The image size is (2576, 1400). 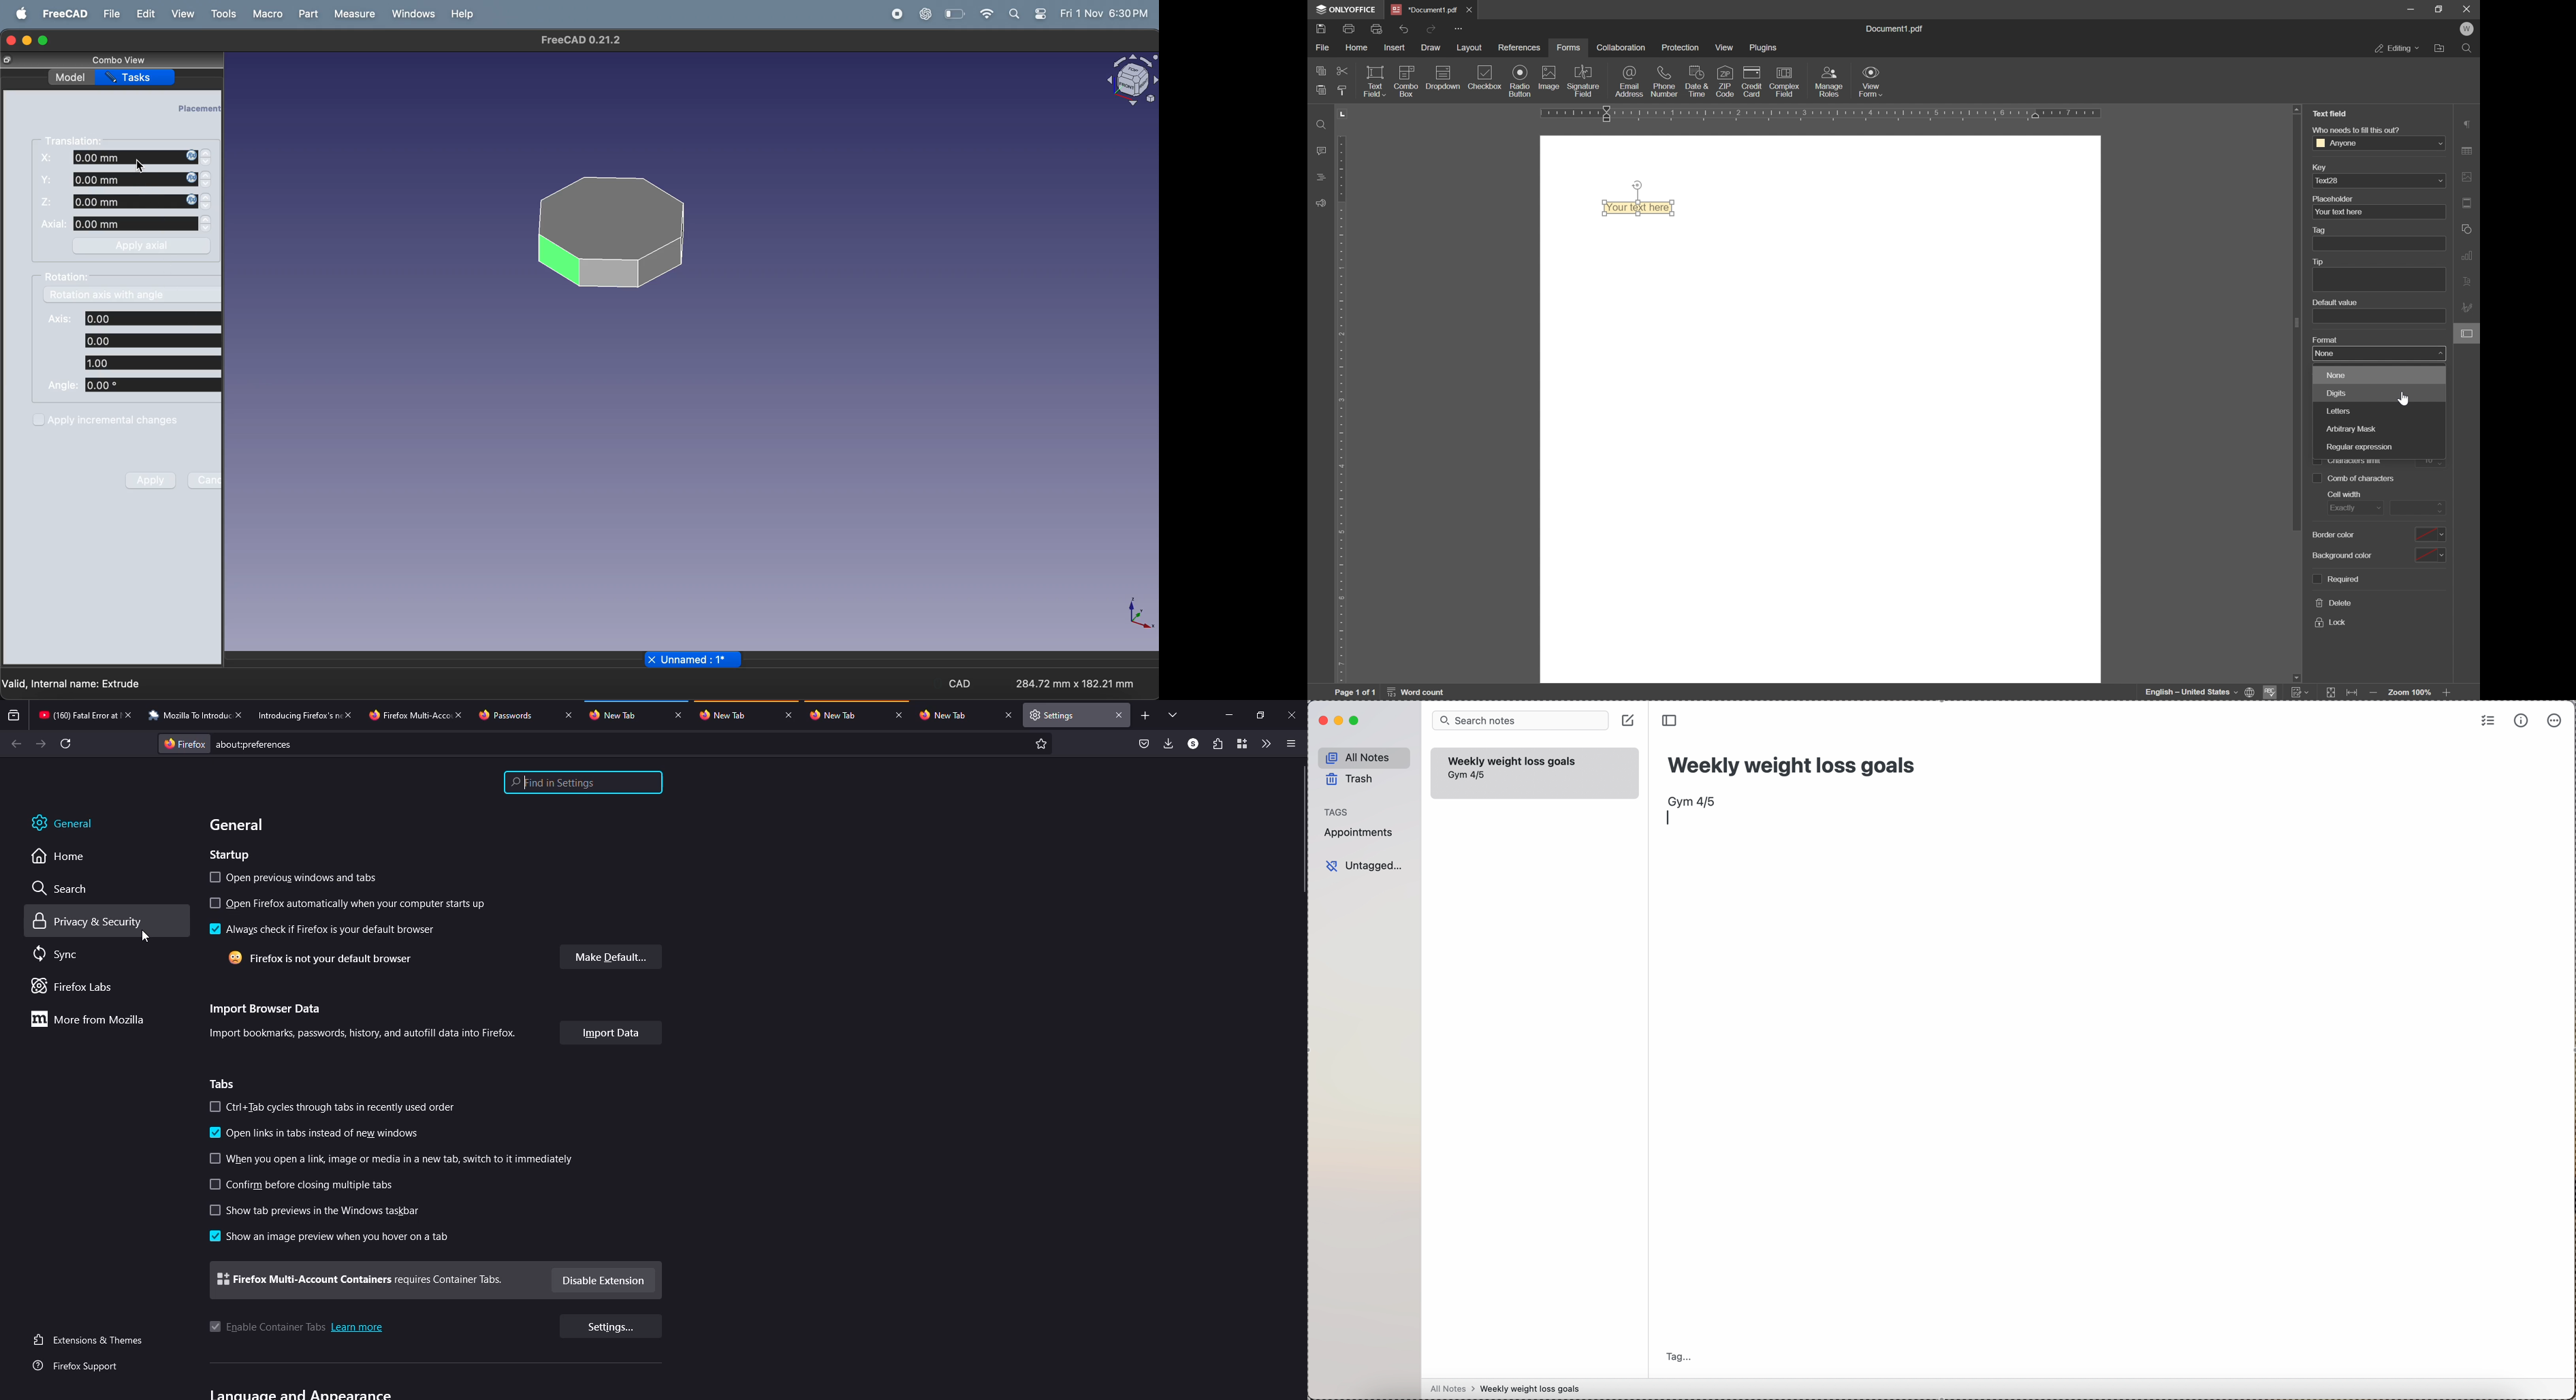 What do you see at coordinates (8, 60) in the screenshot?
I see `copy` at bounding box center [8, 60].